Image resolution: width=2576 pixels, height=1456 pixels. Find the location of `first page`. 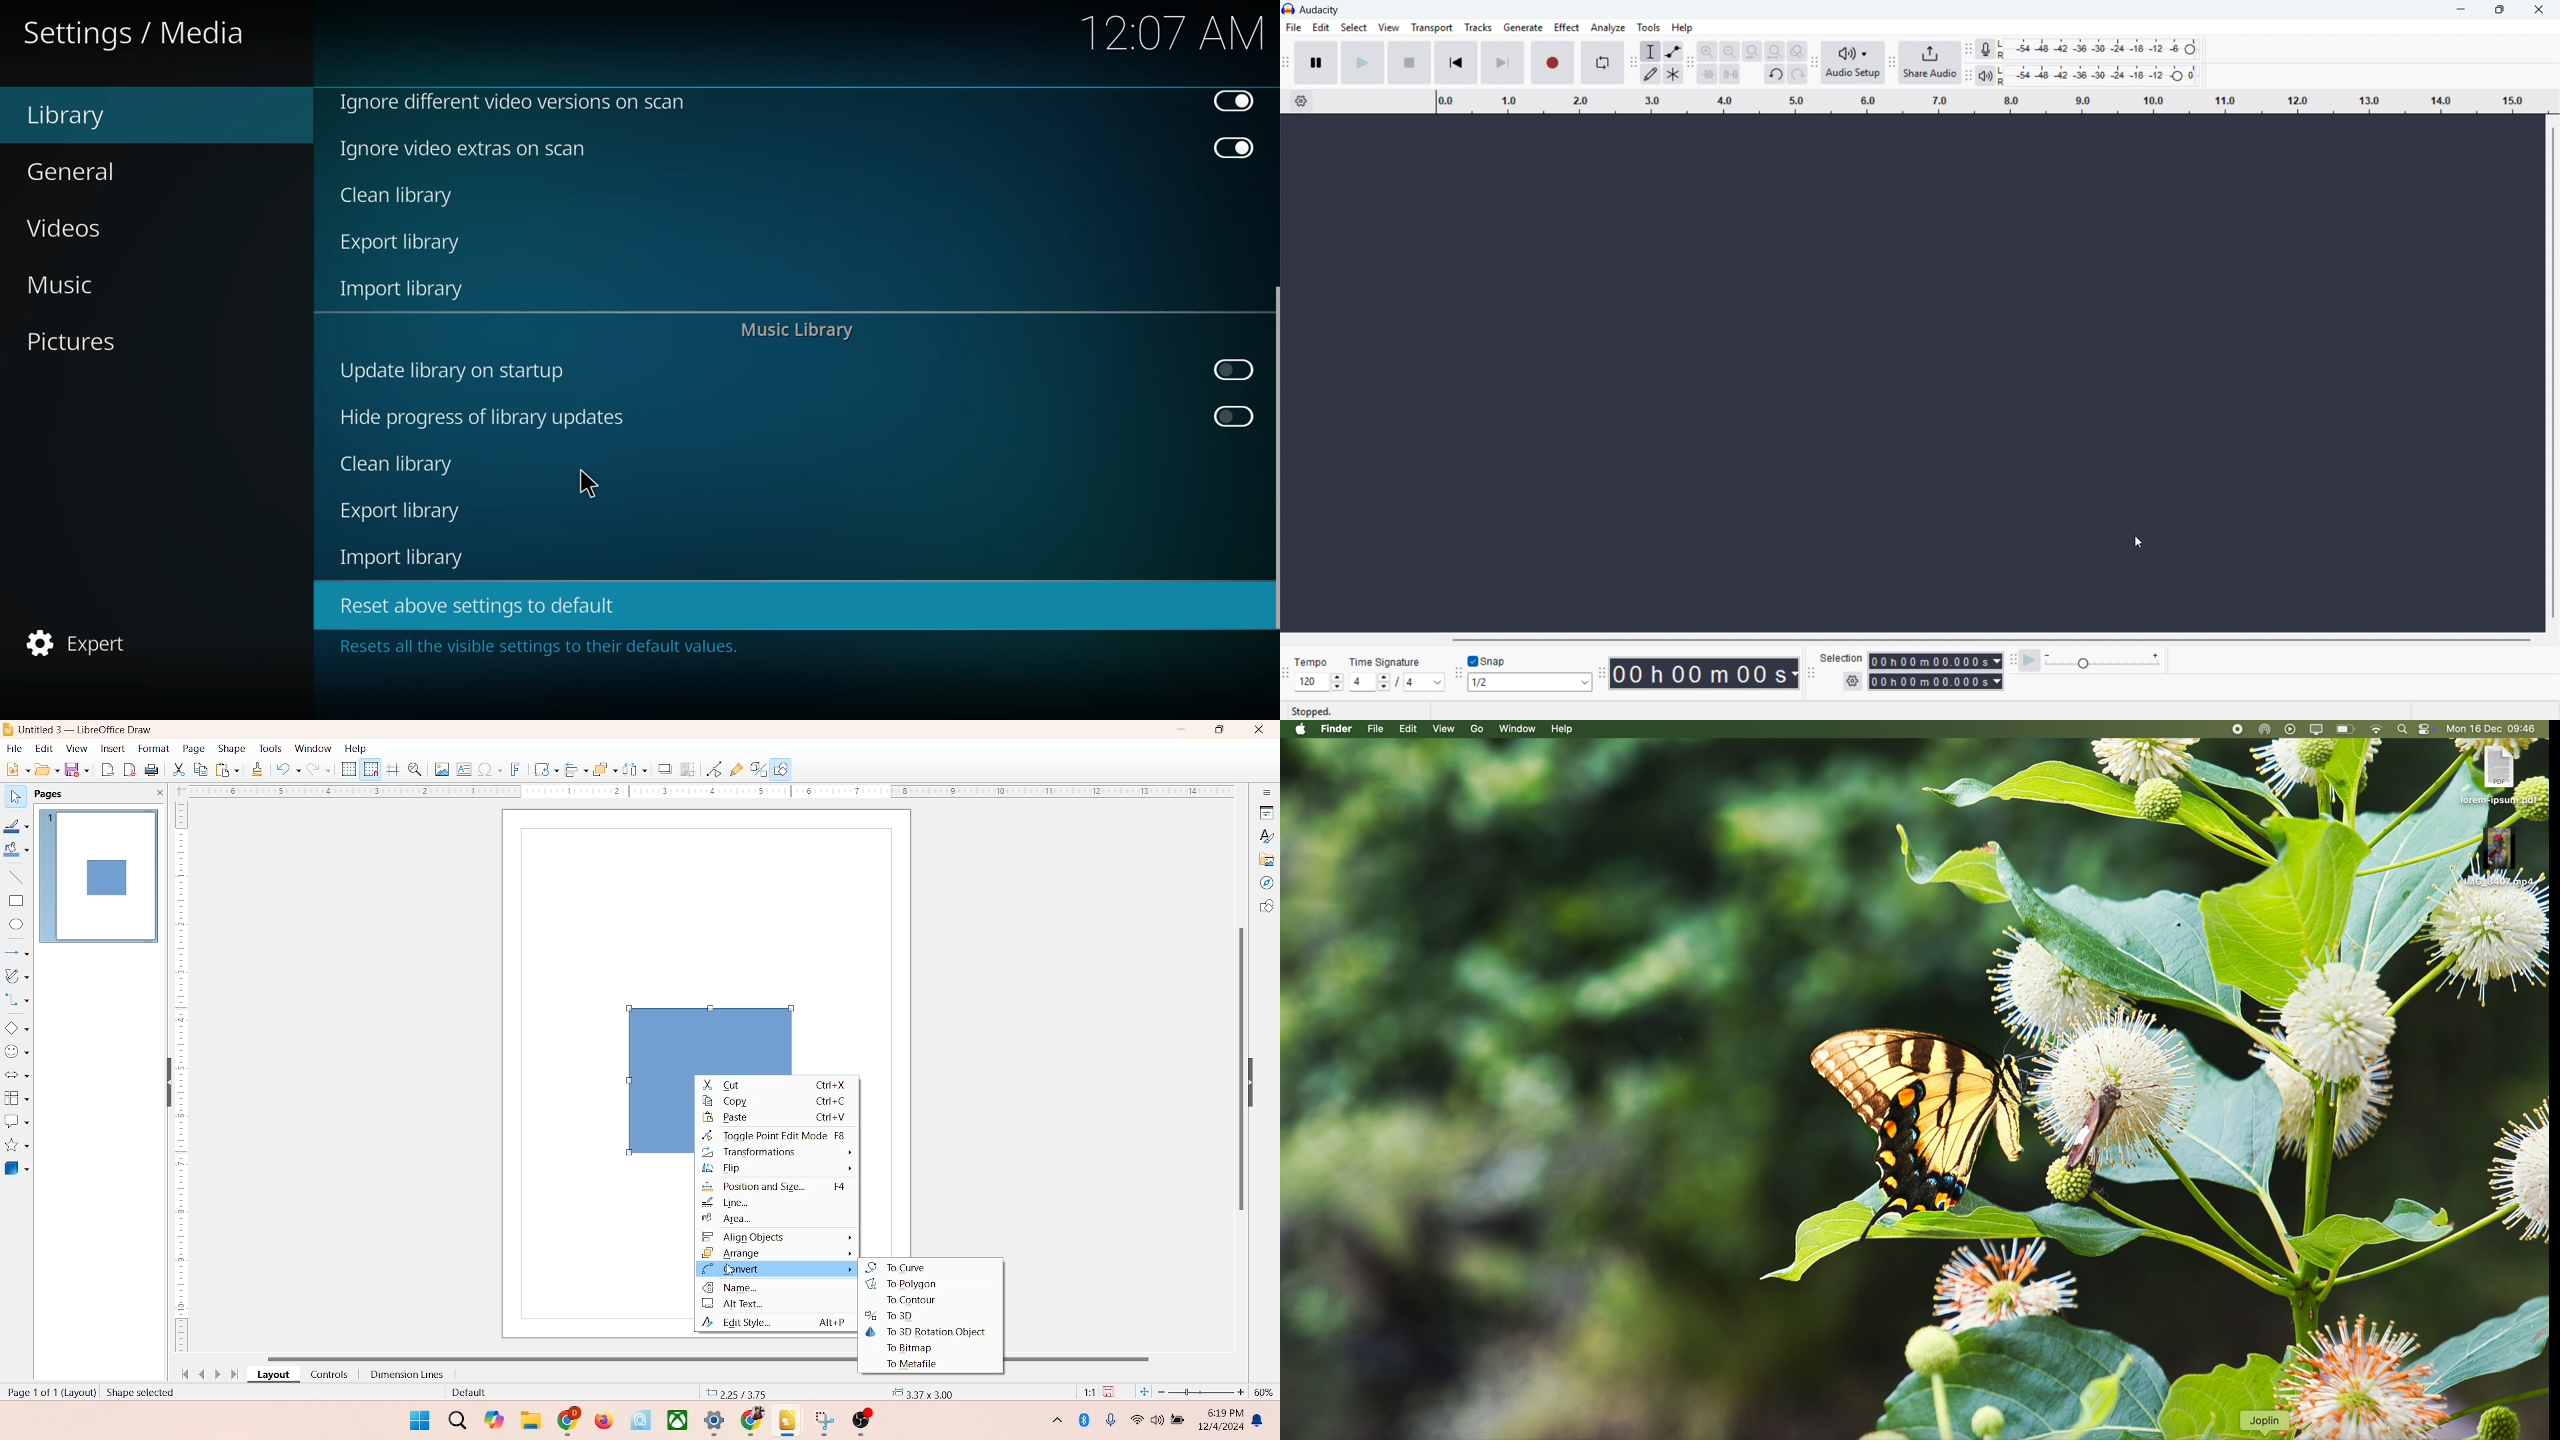

first page is located at coordinates (181, 1372).